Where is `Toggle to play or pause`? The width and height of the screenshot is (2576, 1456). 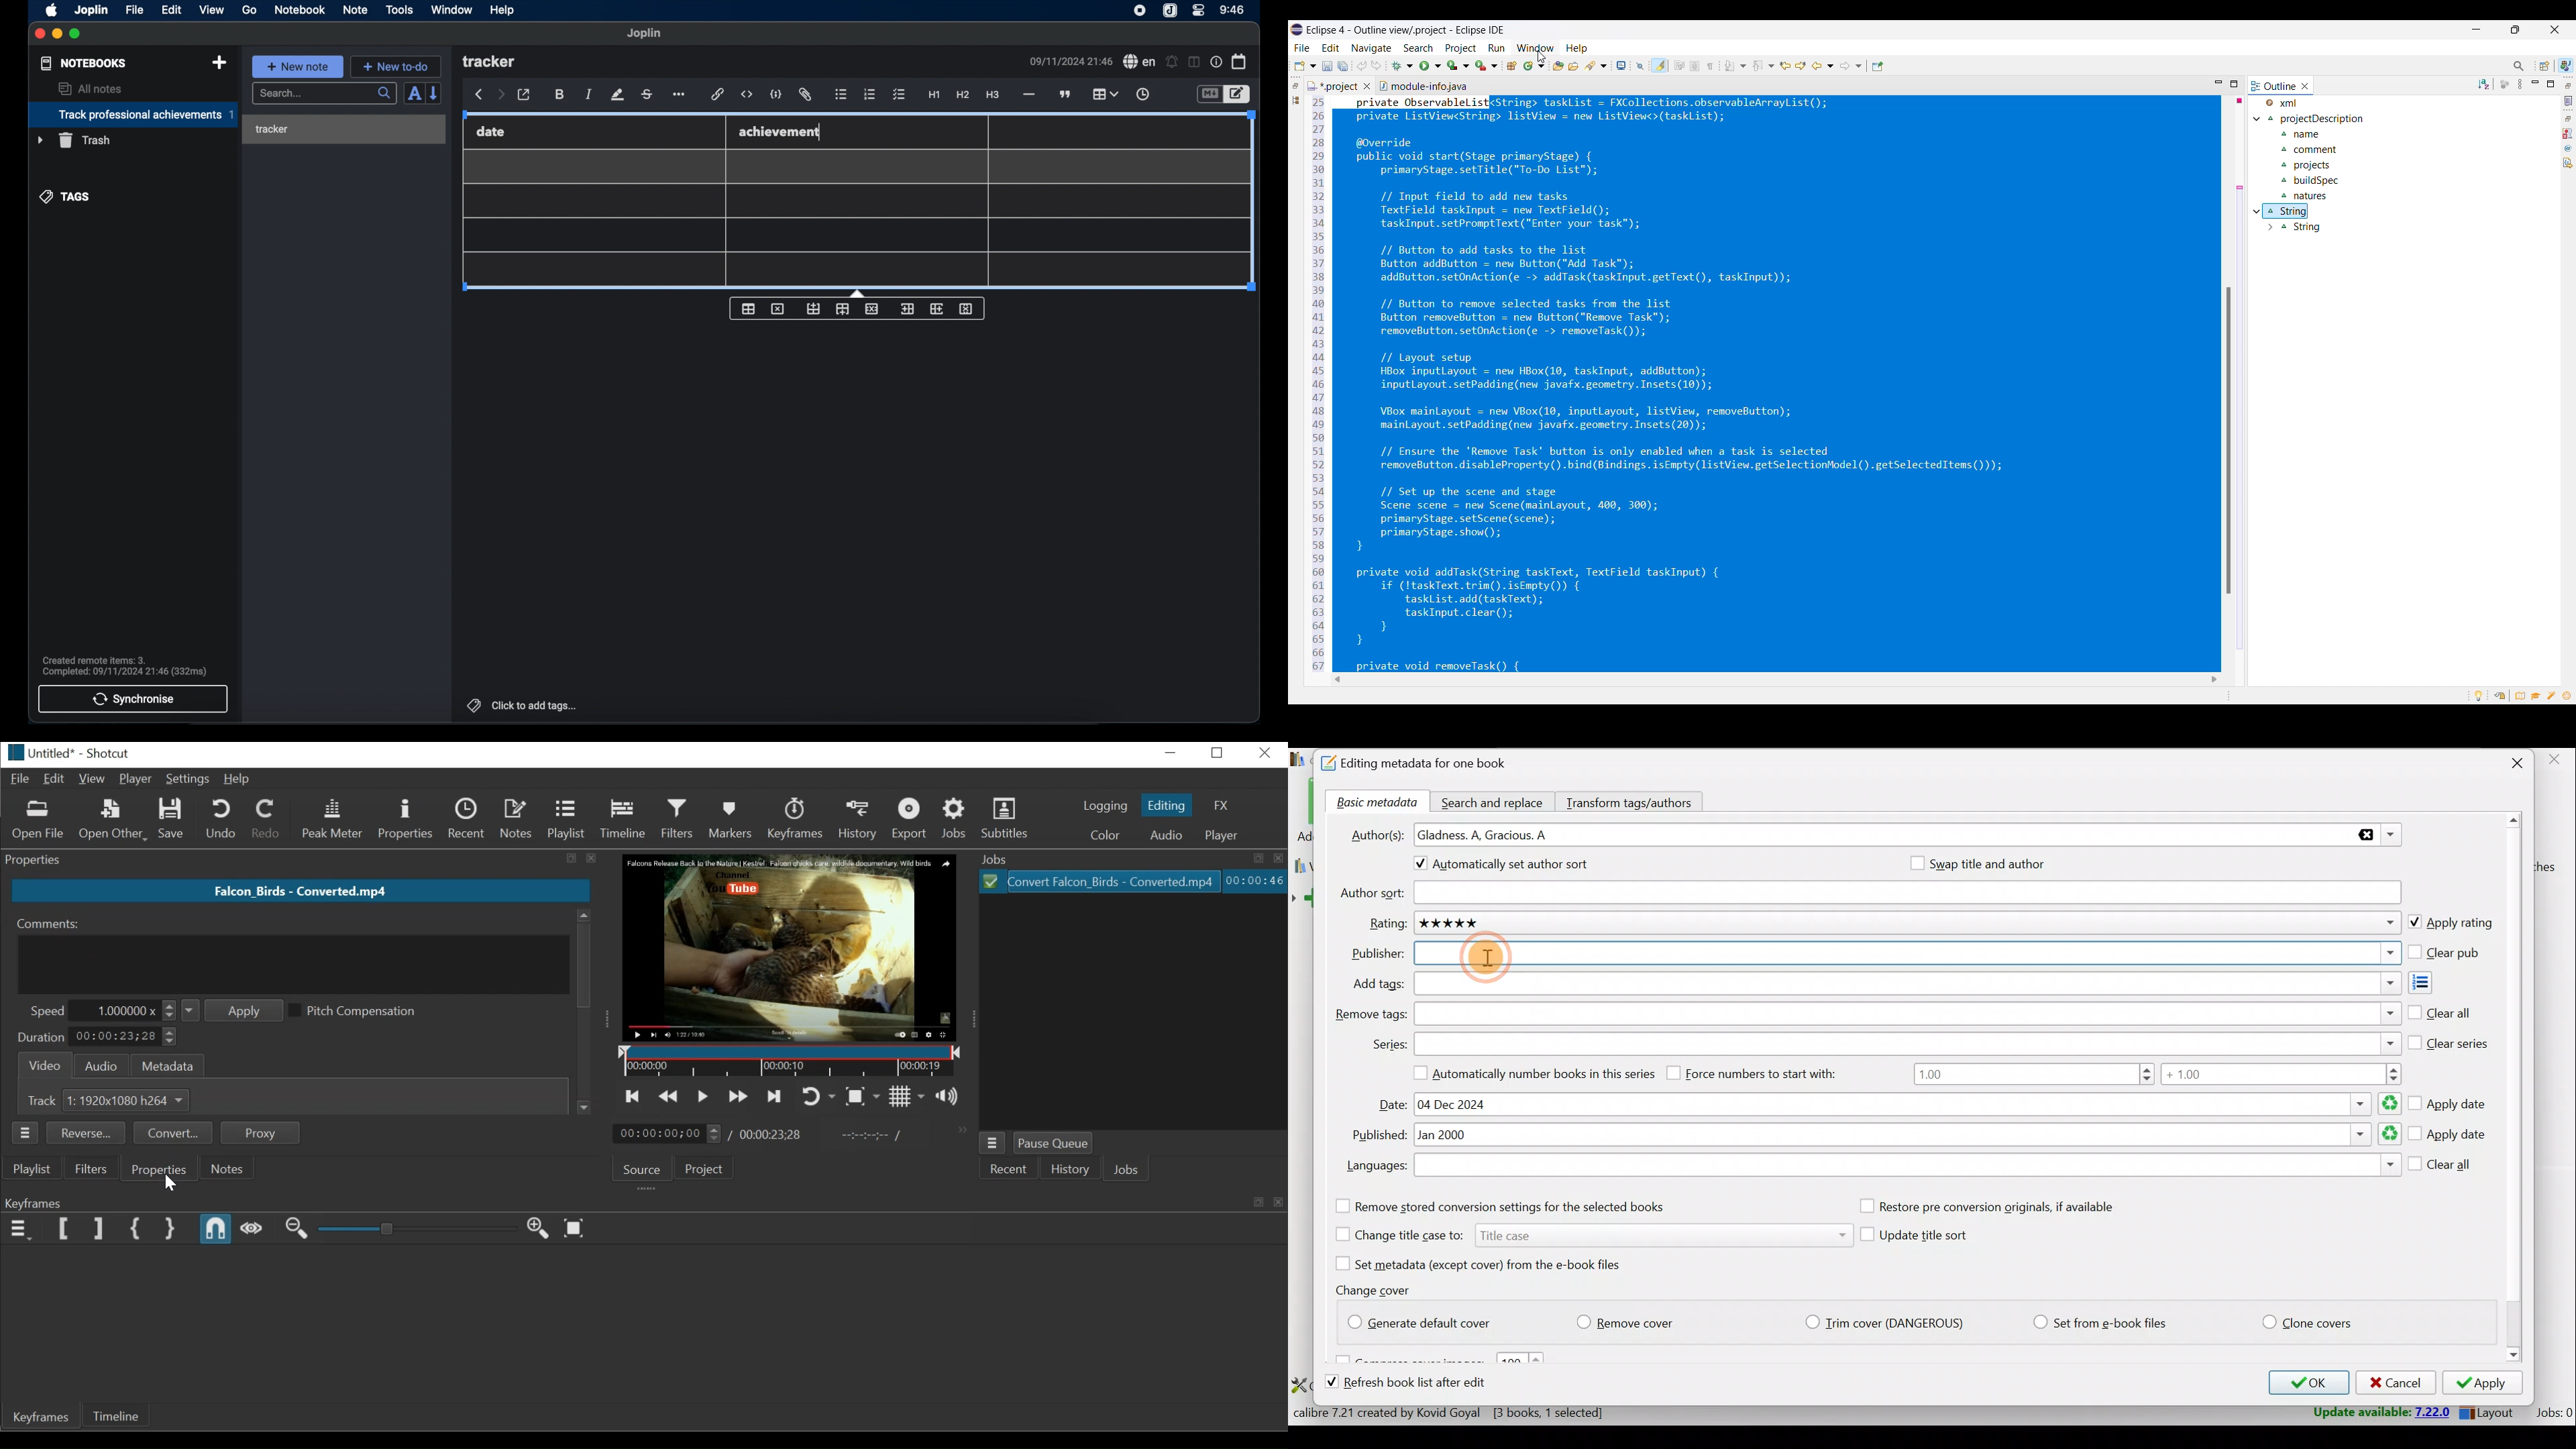 Toggle to play or pause is located at coordinates (703, 1095).